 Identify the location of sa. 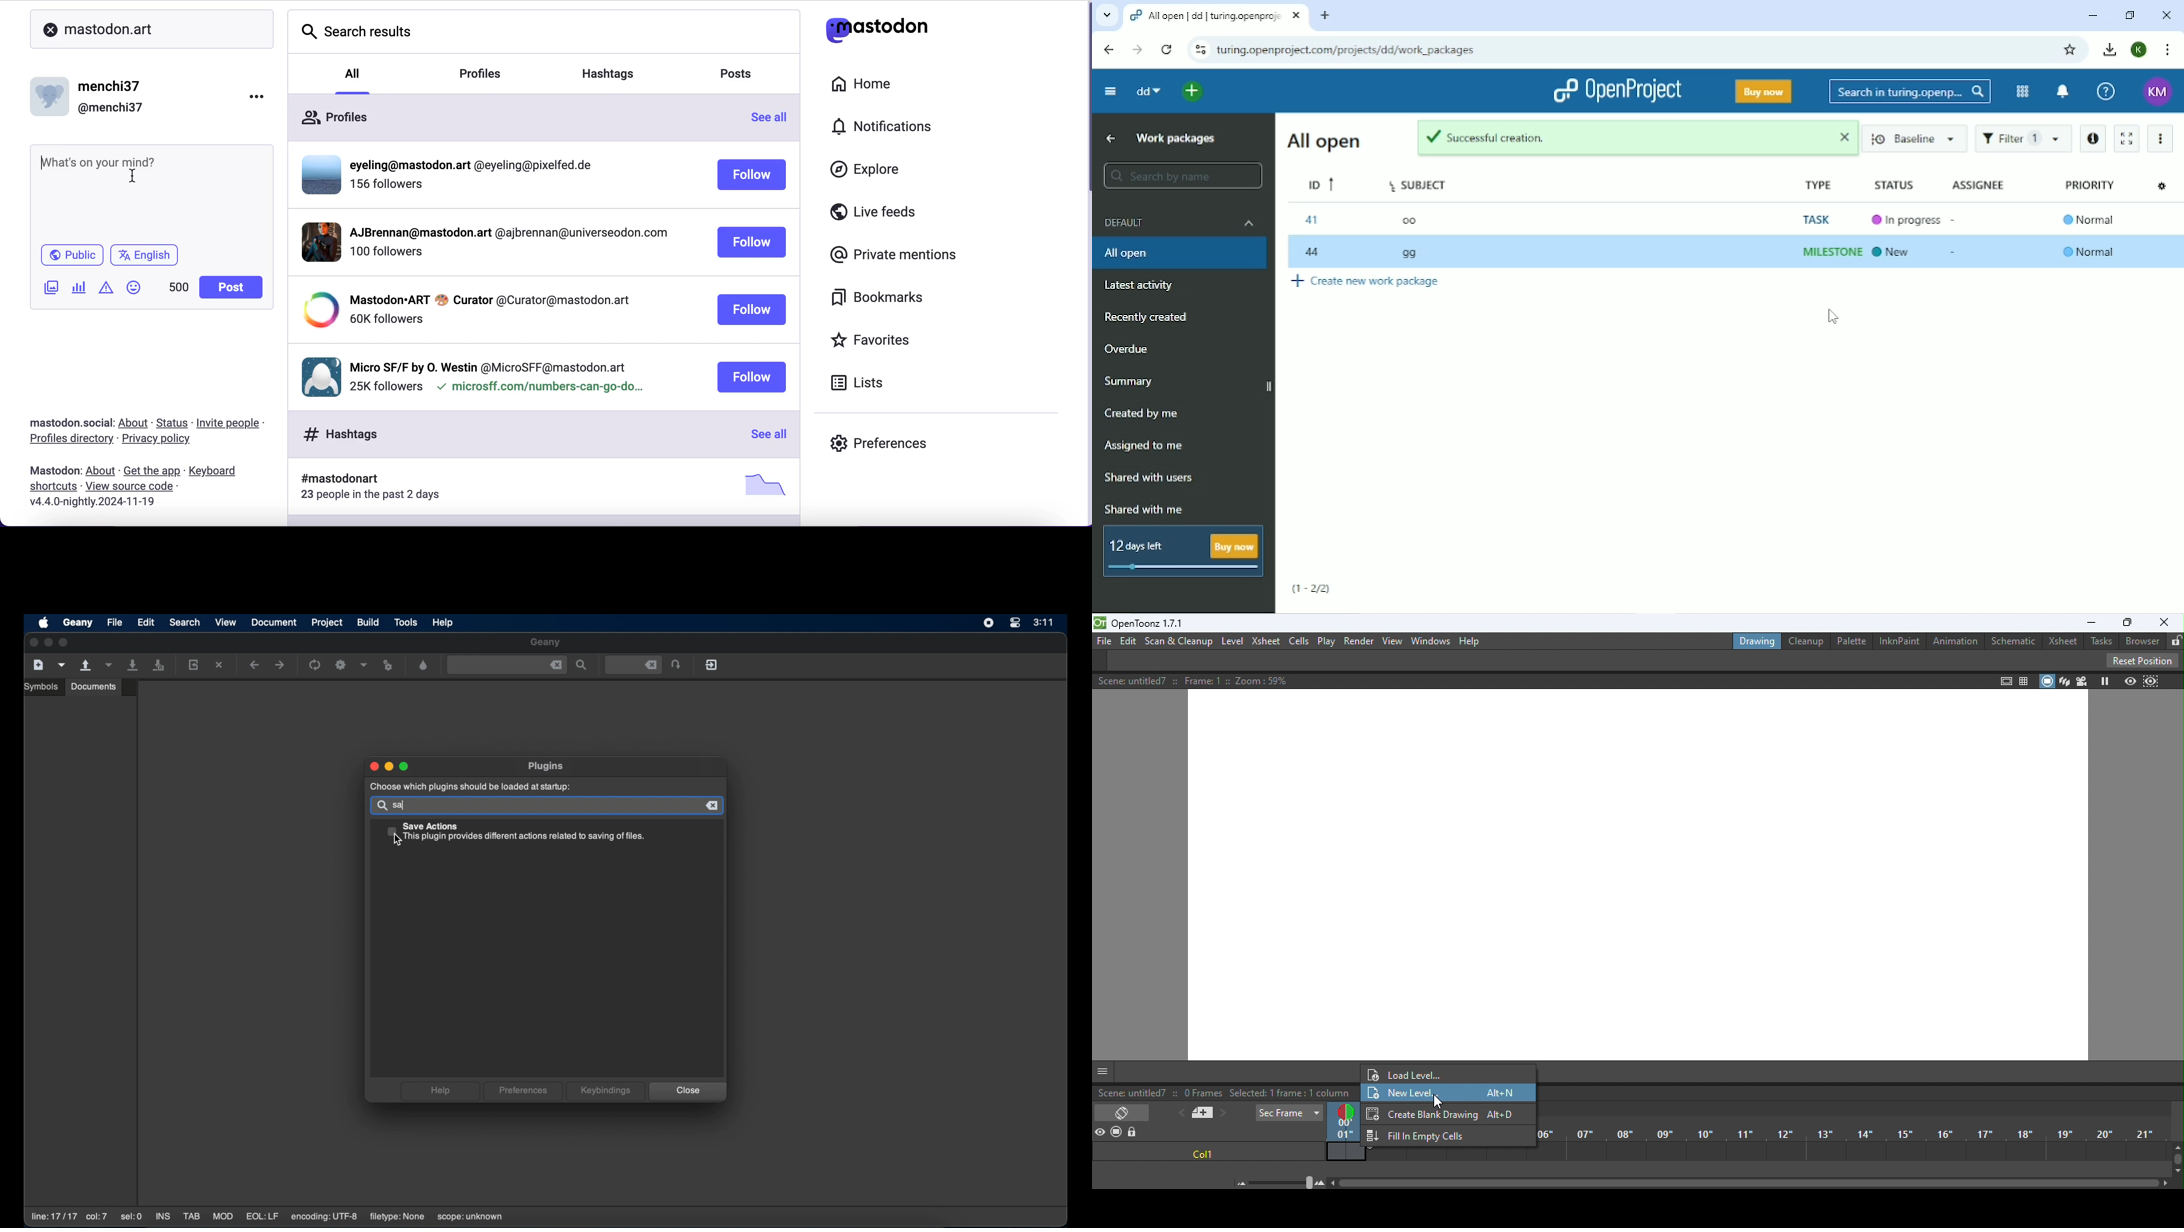
(401, 806).